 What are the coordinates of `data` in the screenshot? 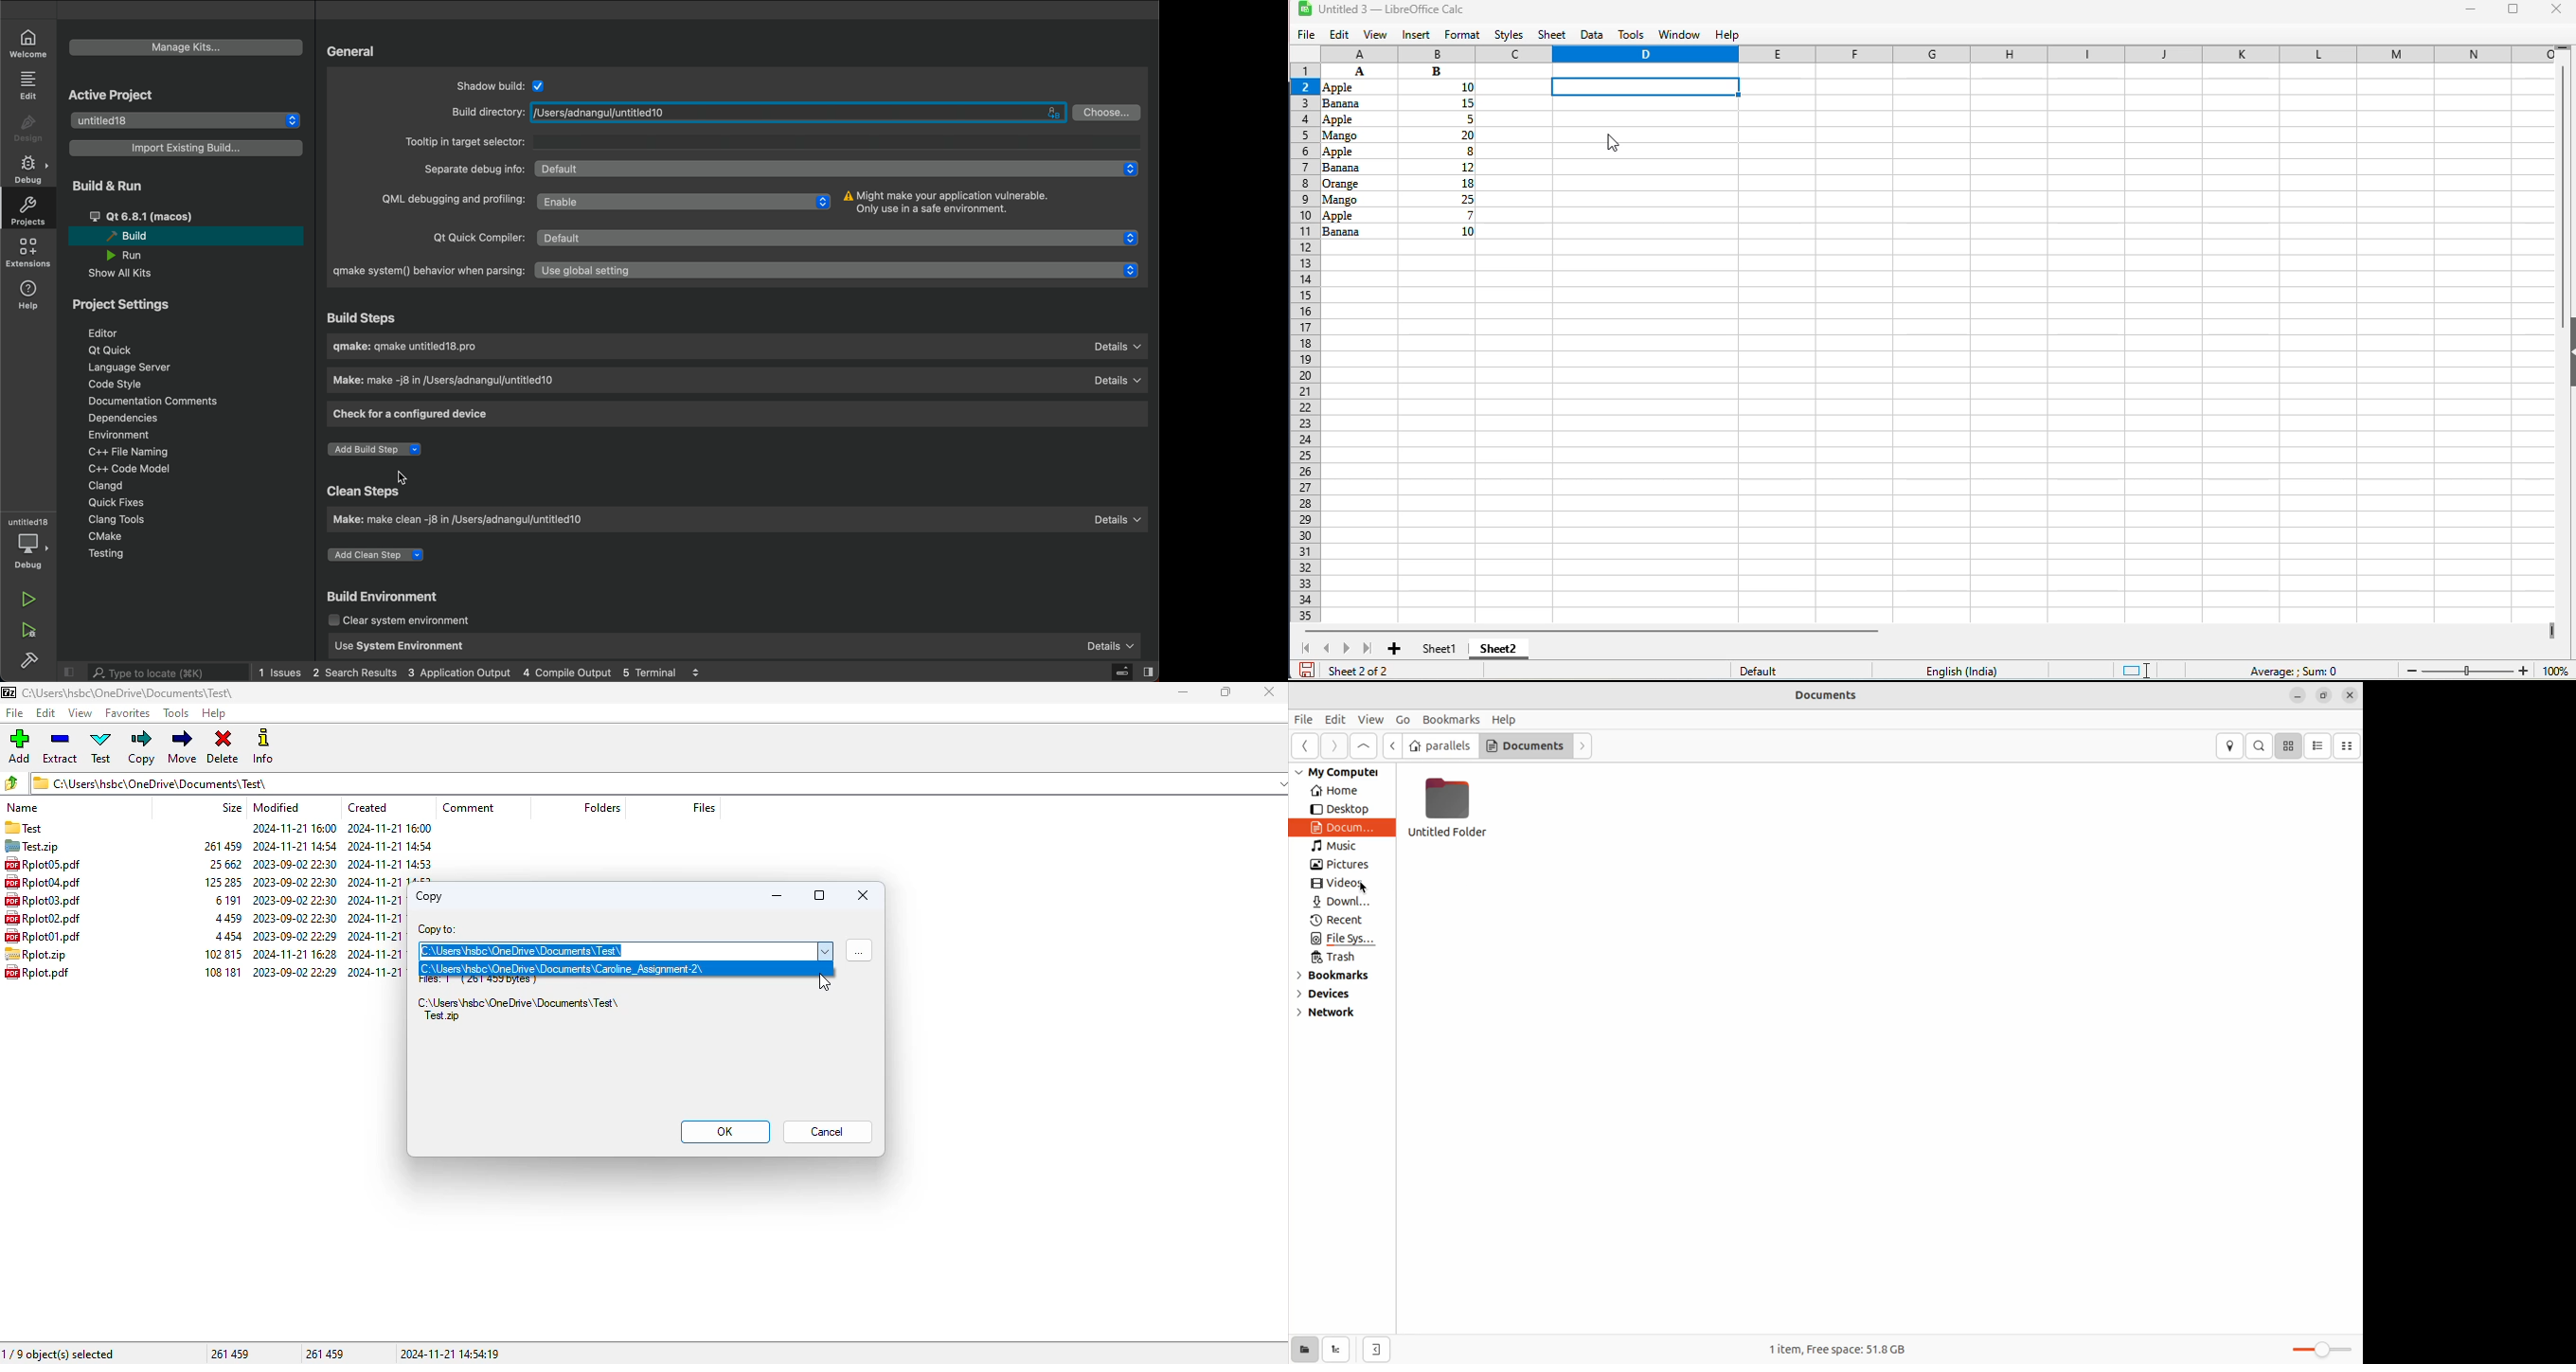 It's located at (1398, 150).